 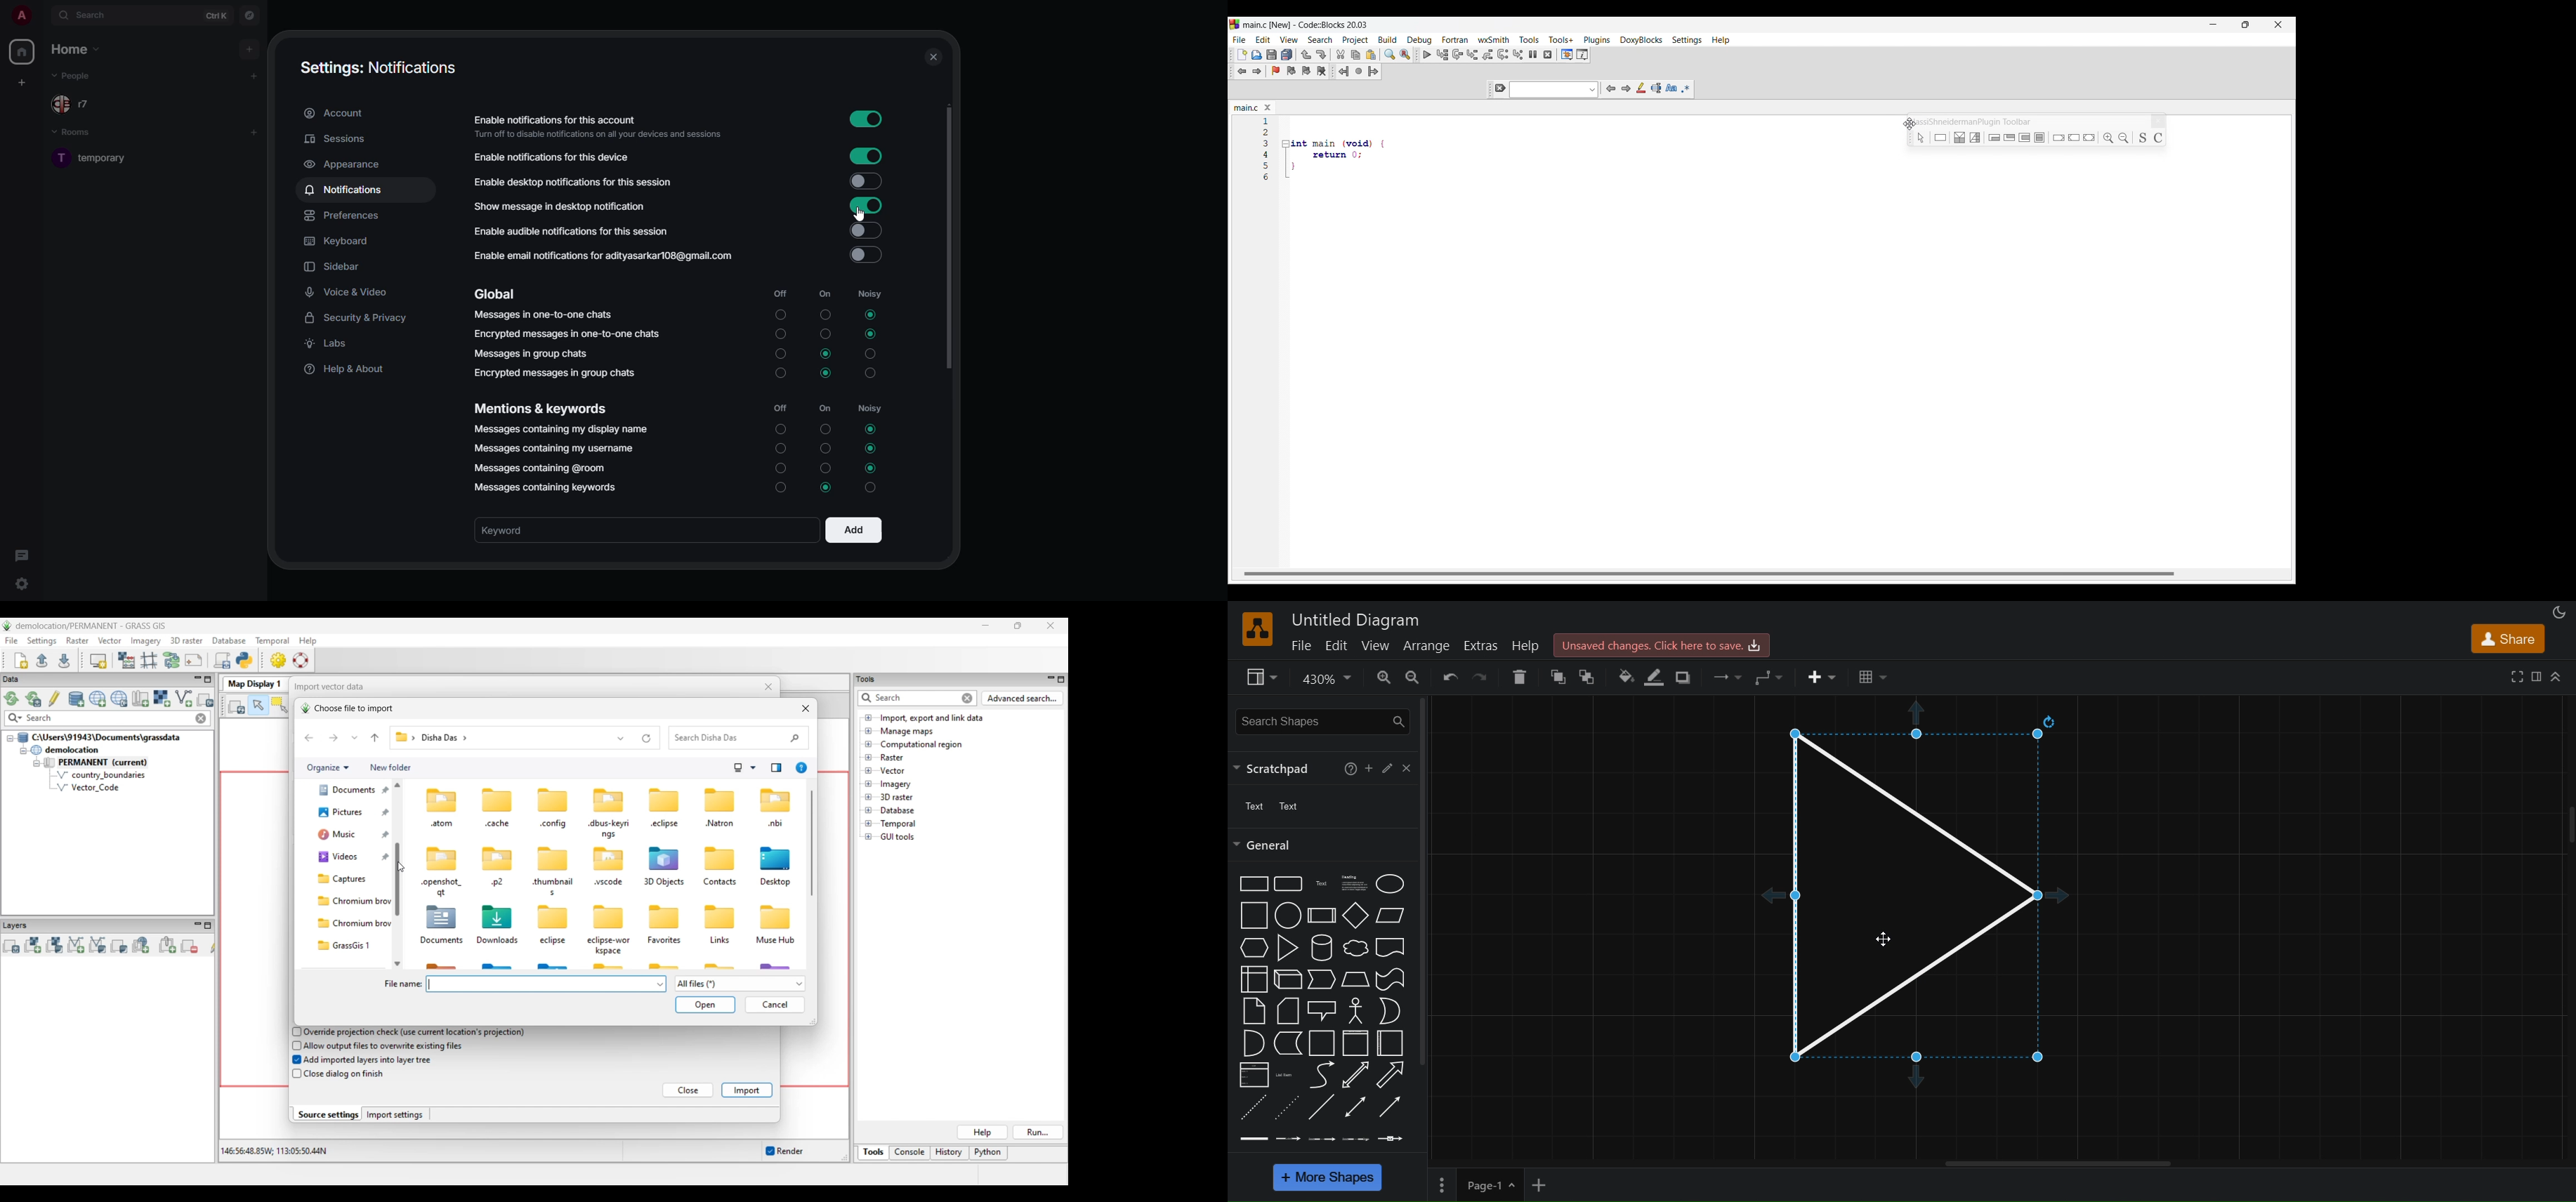 What do you see at coordinates (1554, 90) in the screenshot?
I see `Text box and text options ` at bounding box center [1554, 90].